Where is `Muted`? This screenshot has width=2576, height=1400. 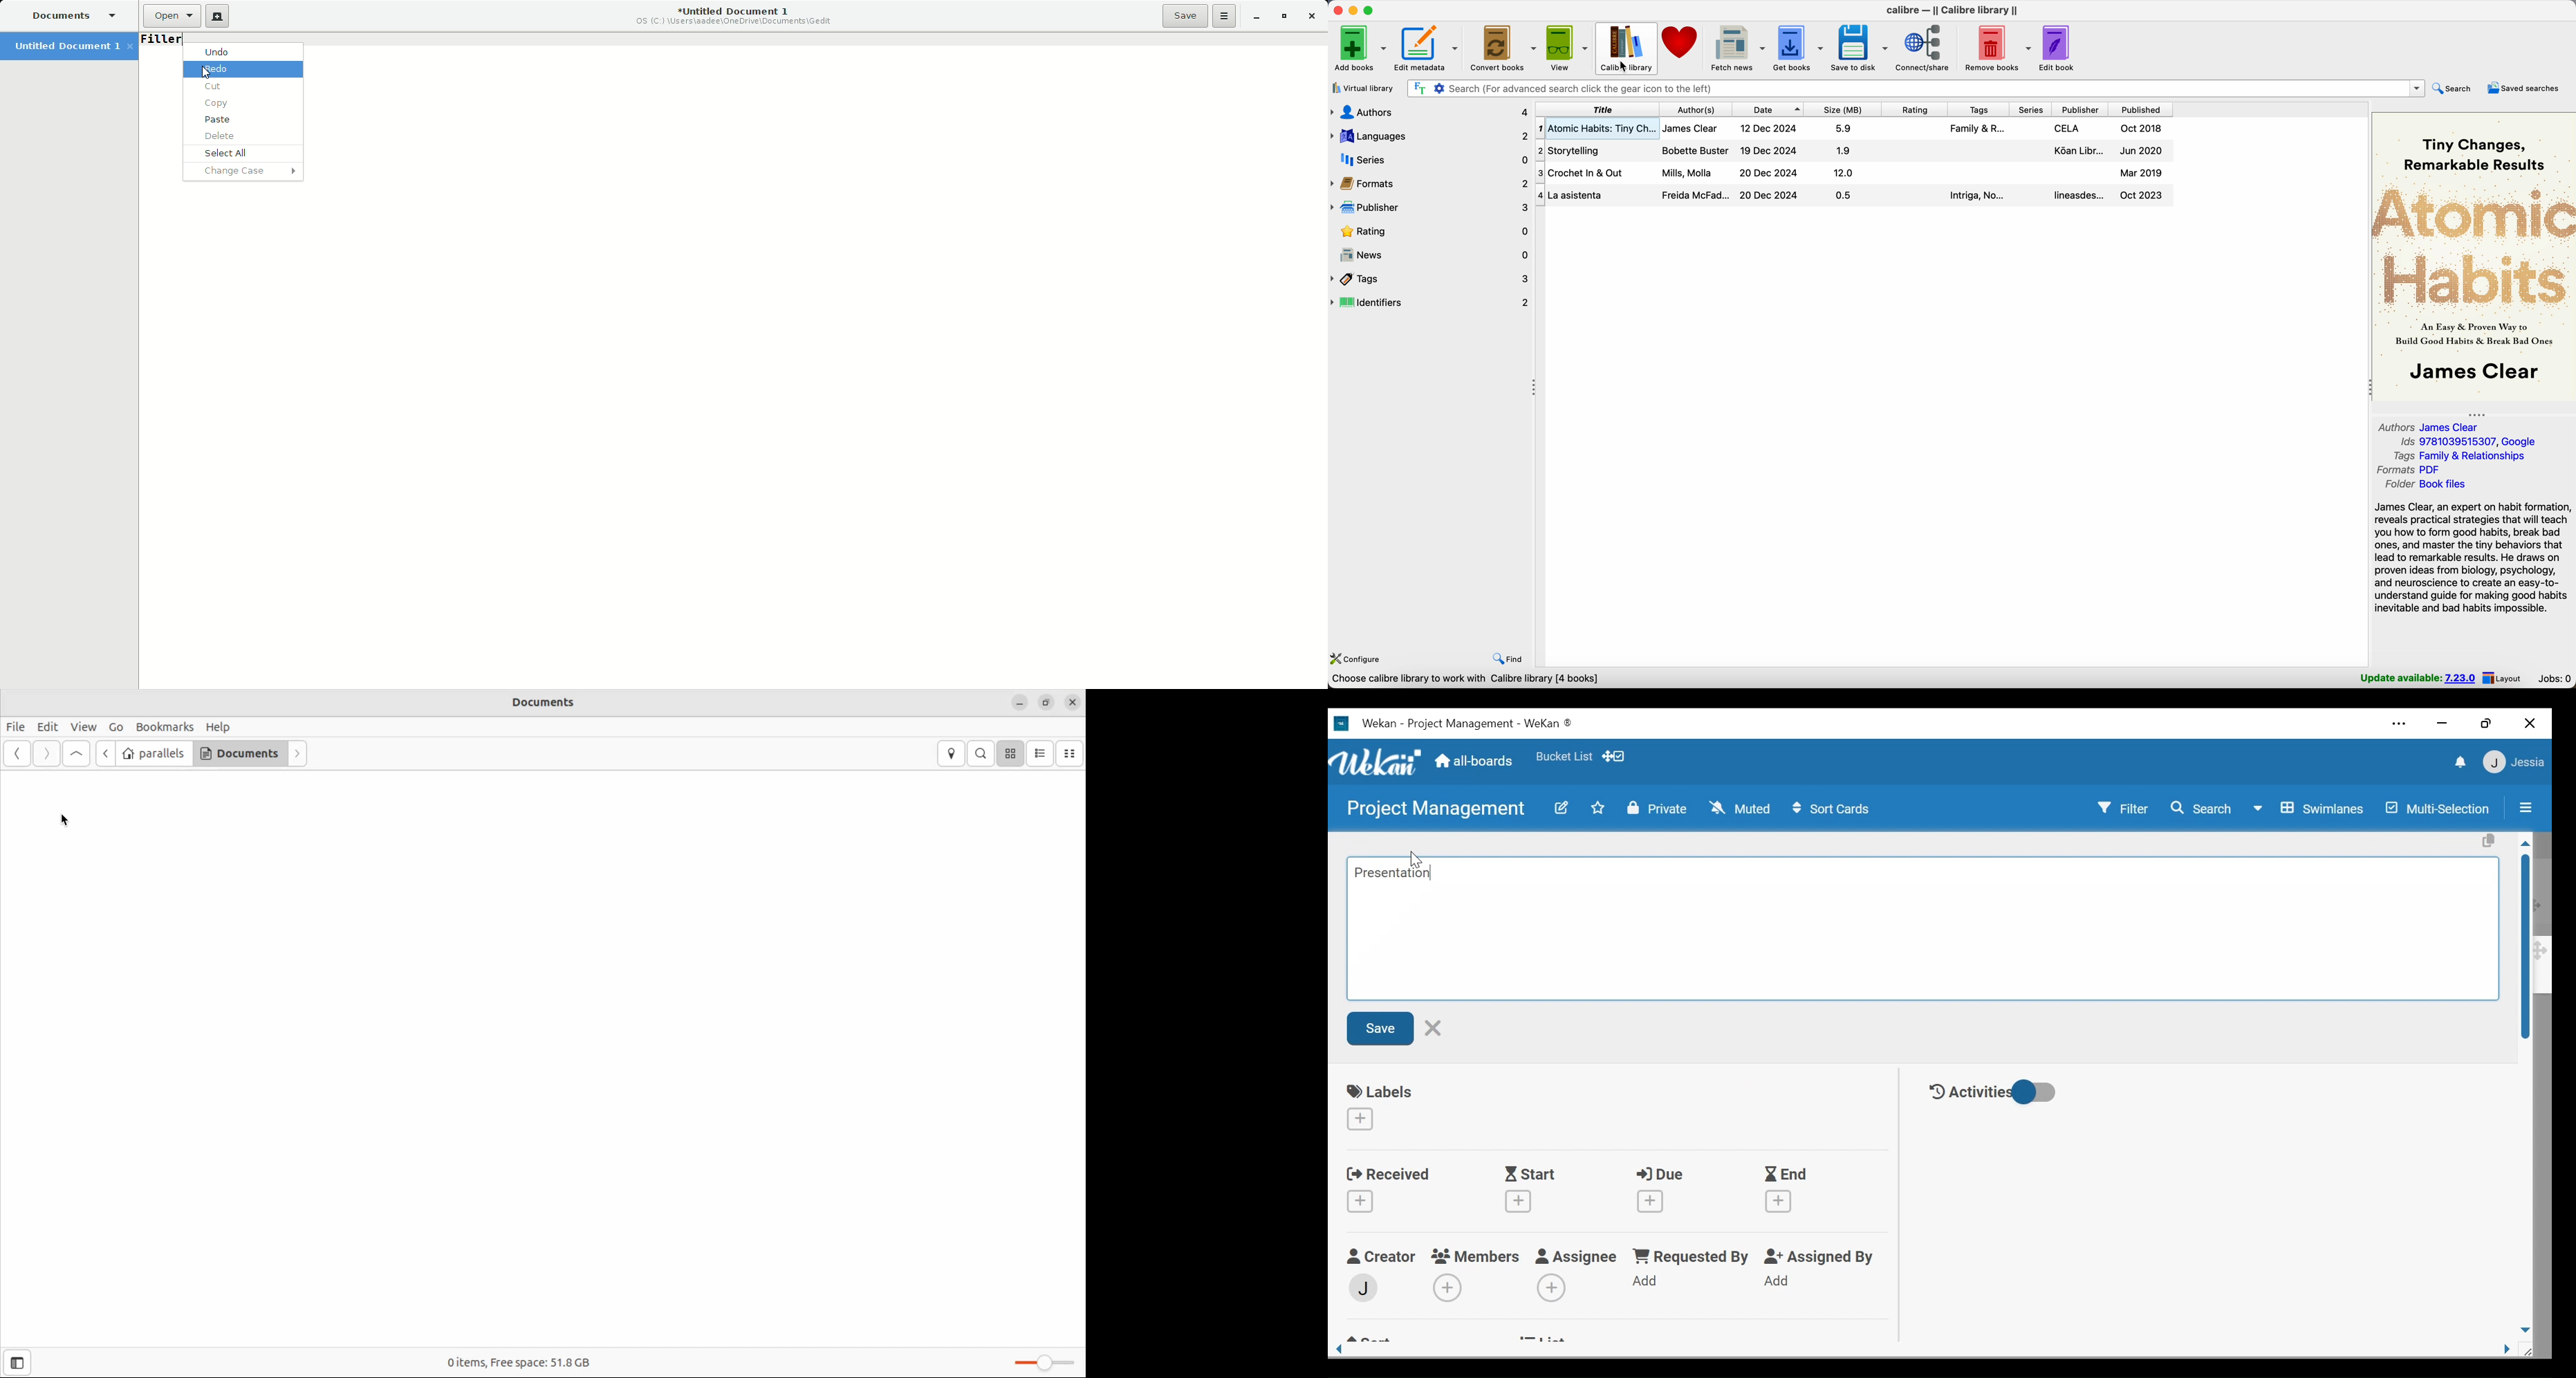 Muted is located at coordinates (1739, 809).